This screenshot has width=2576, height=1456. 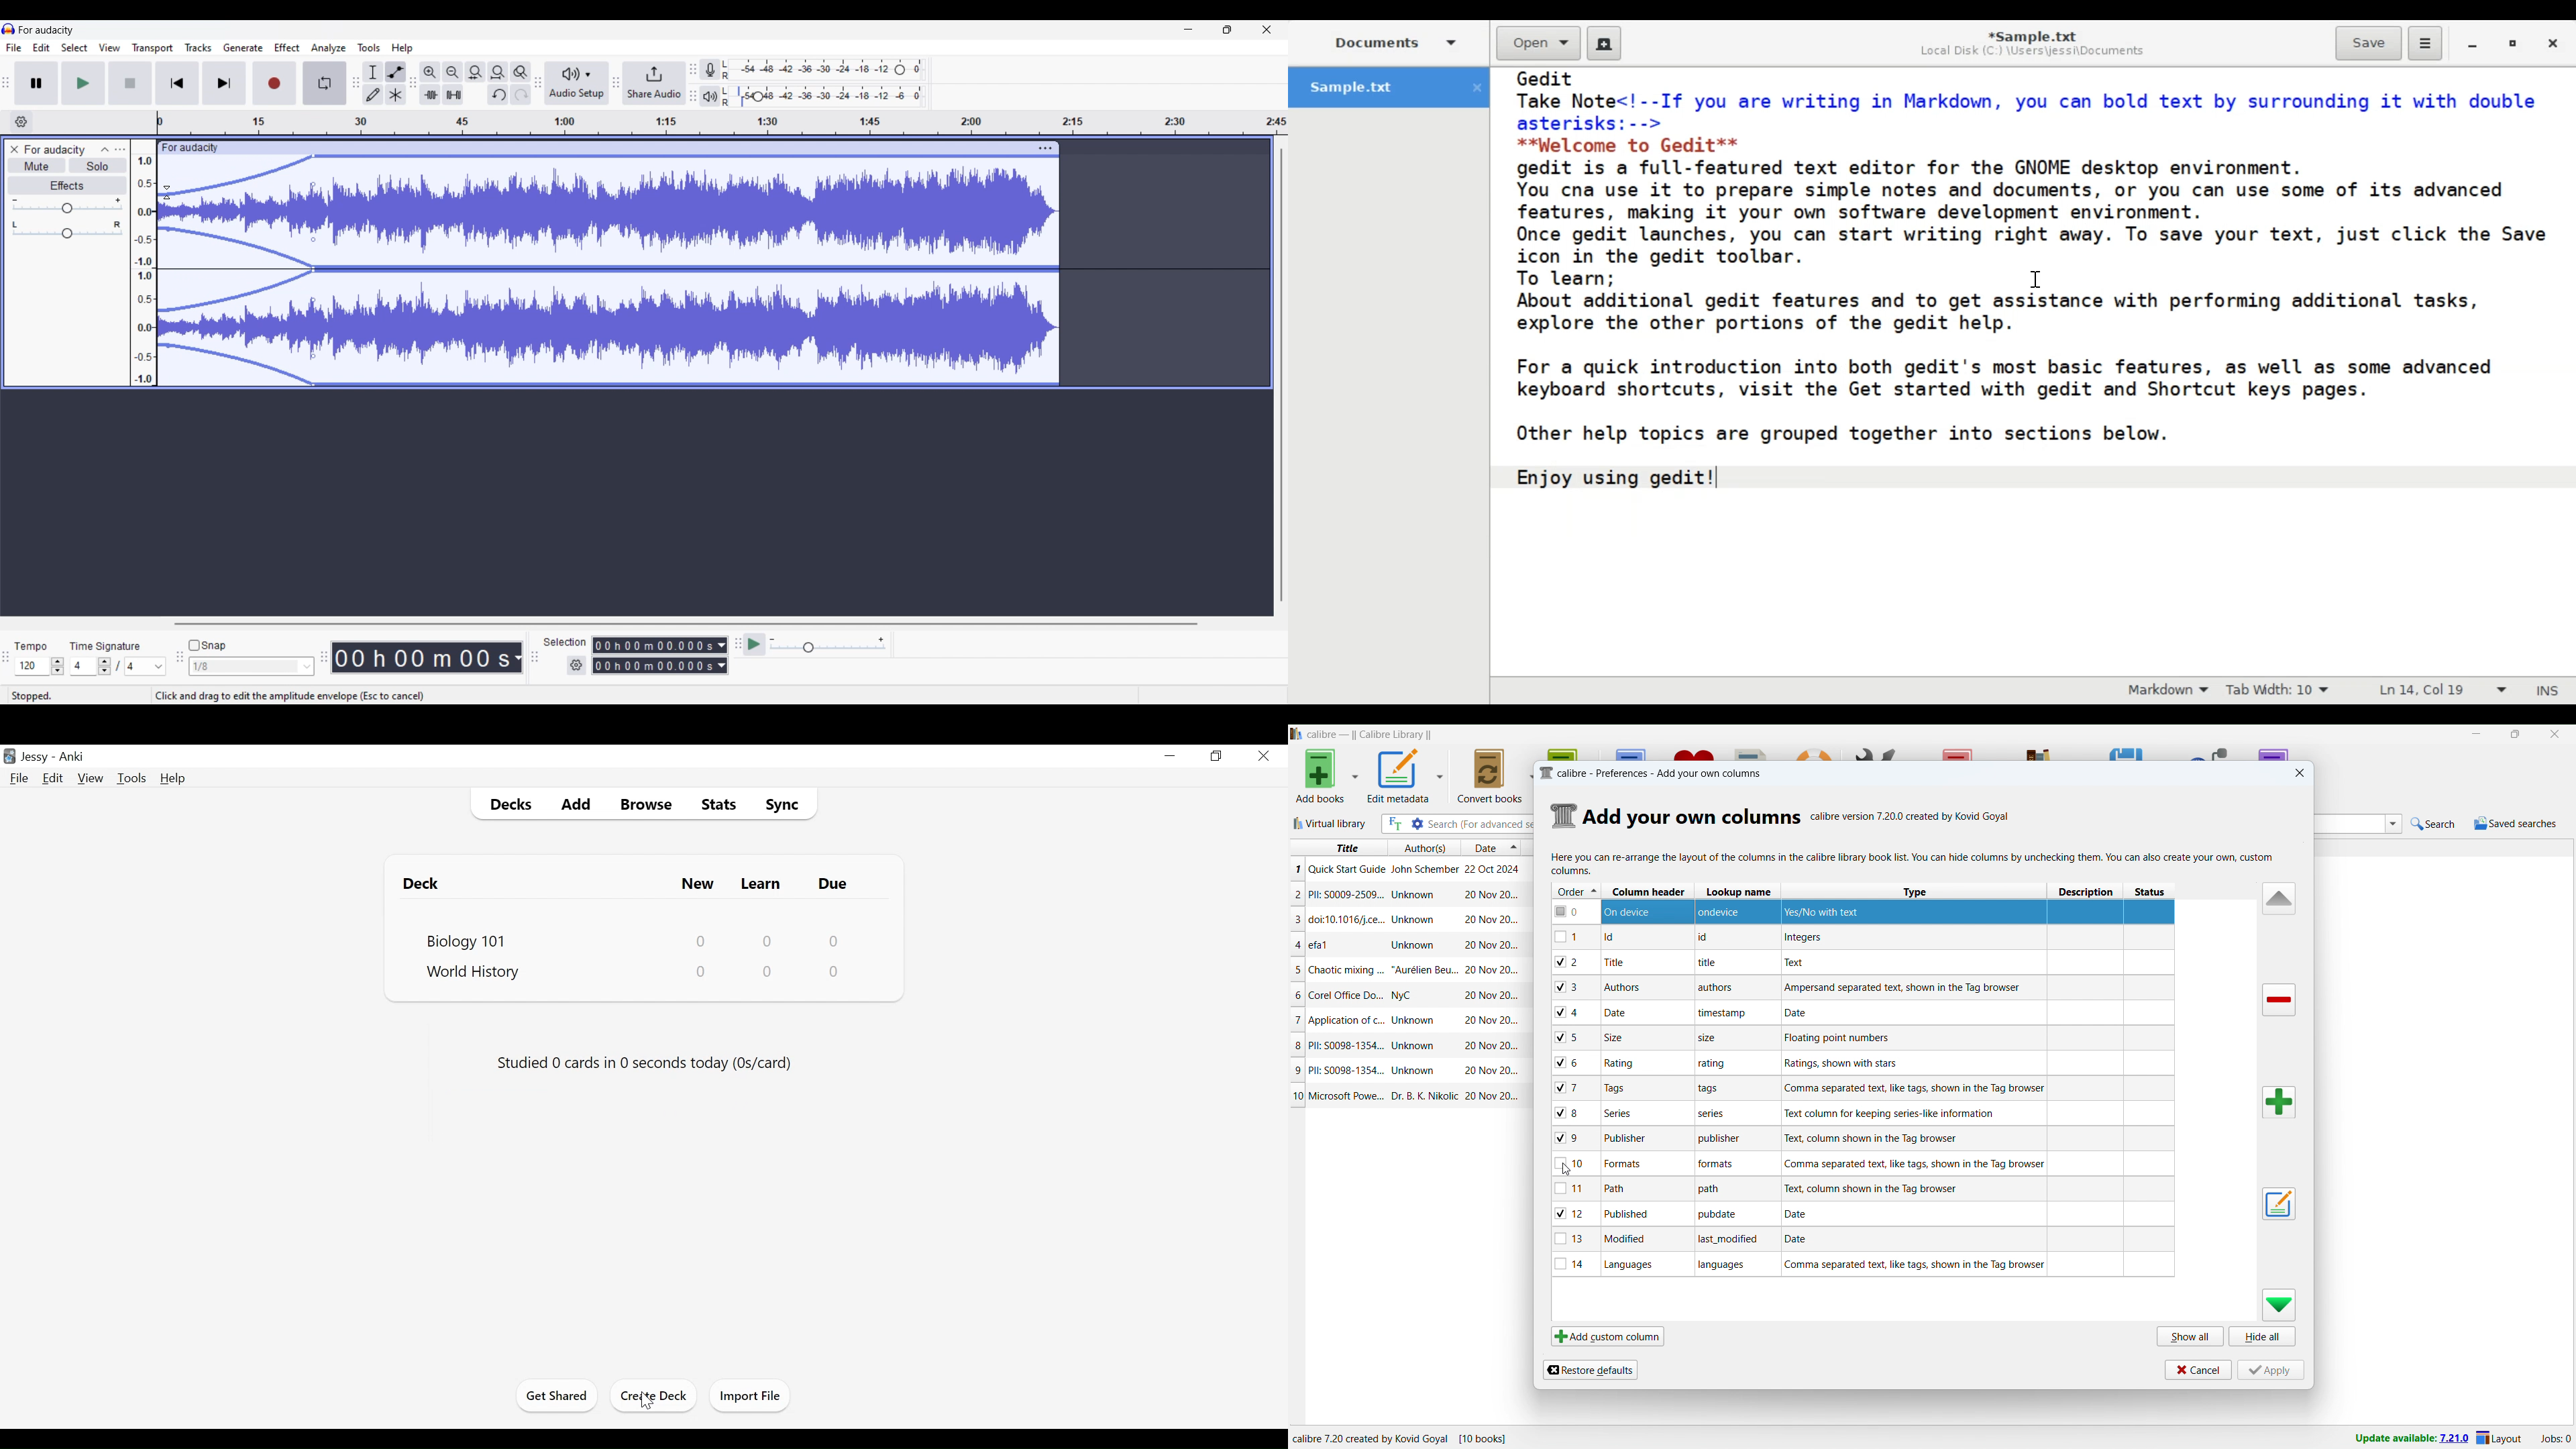 I want to click on Pan slider, so click(x=66, y=230).